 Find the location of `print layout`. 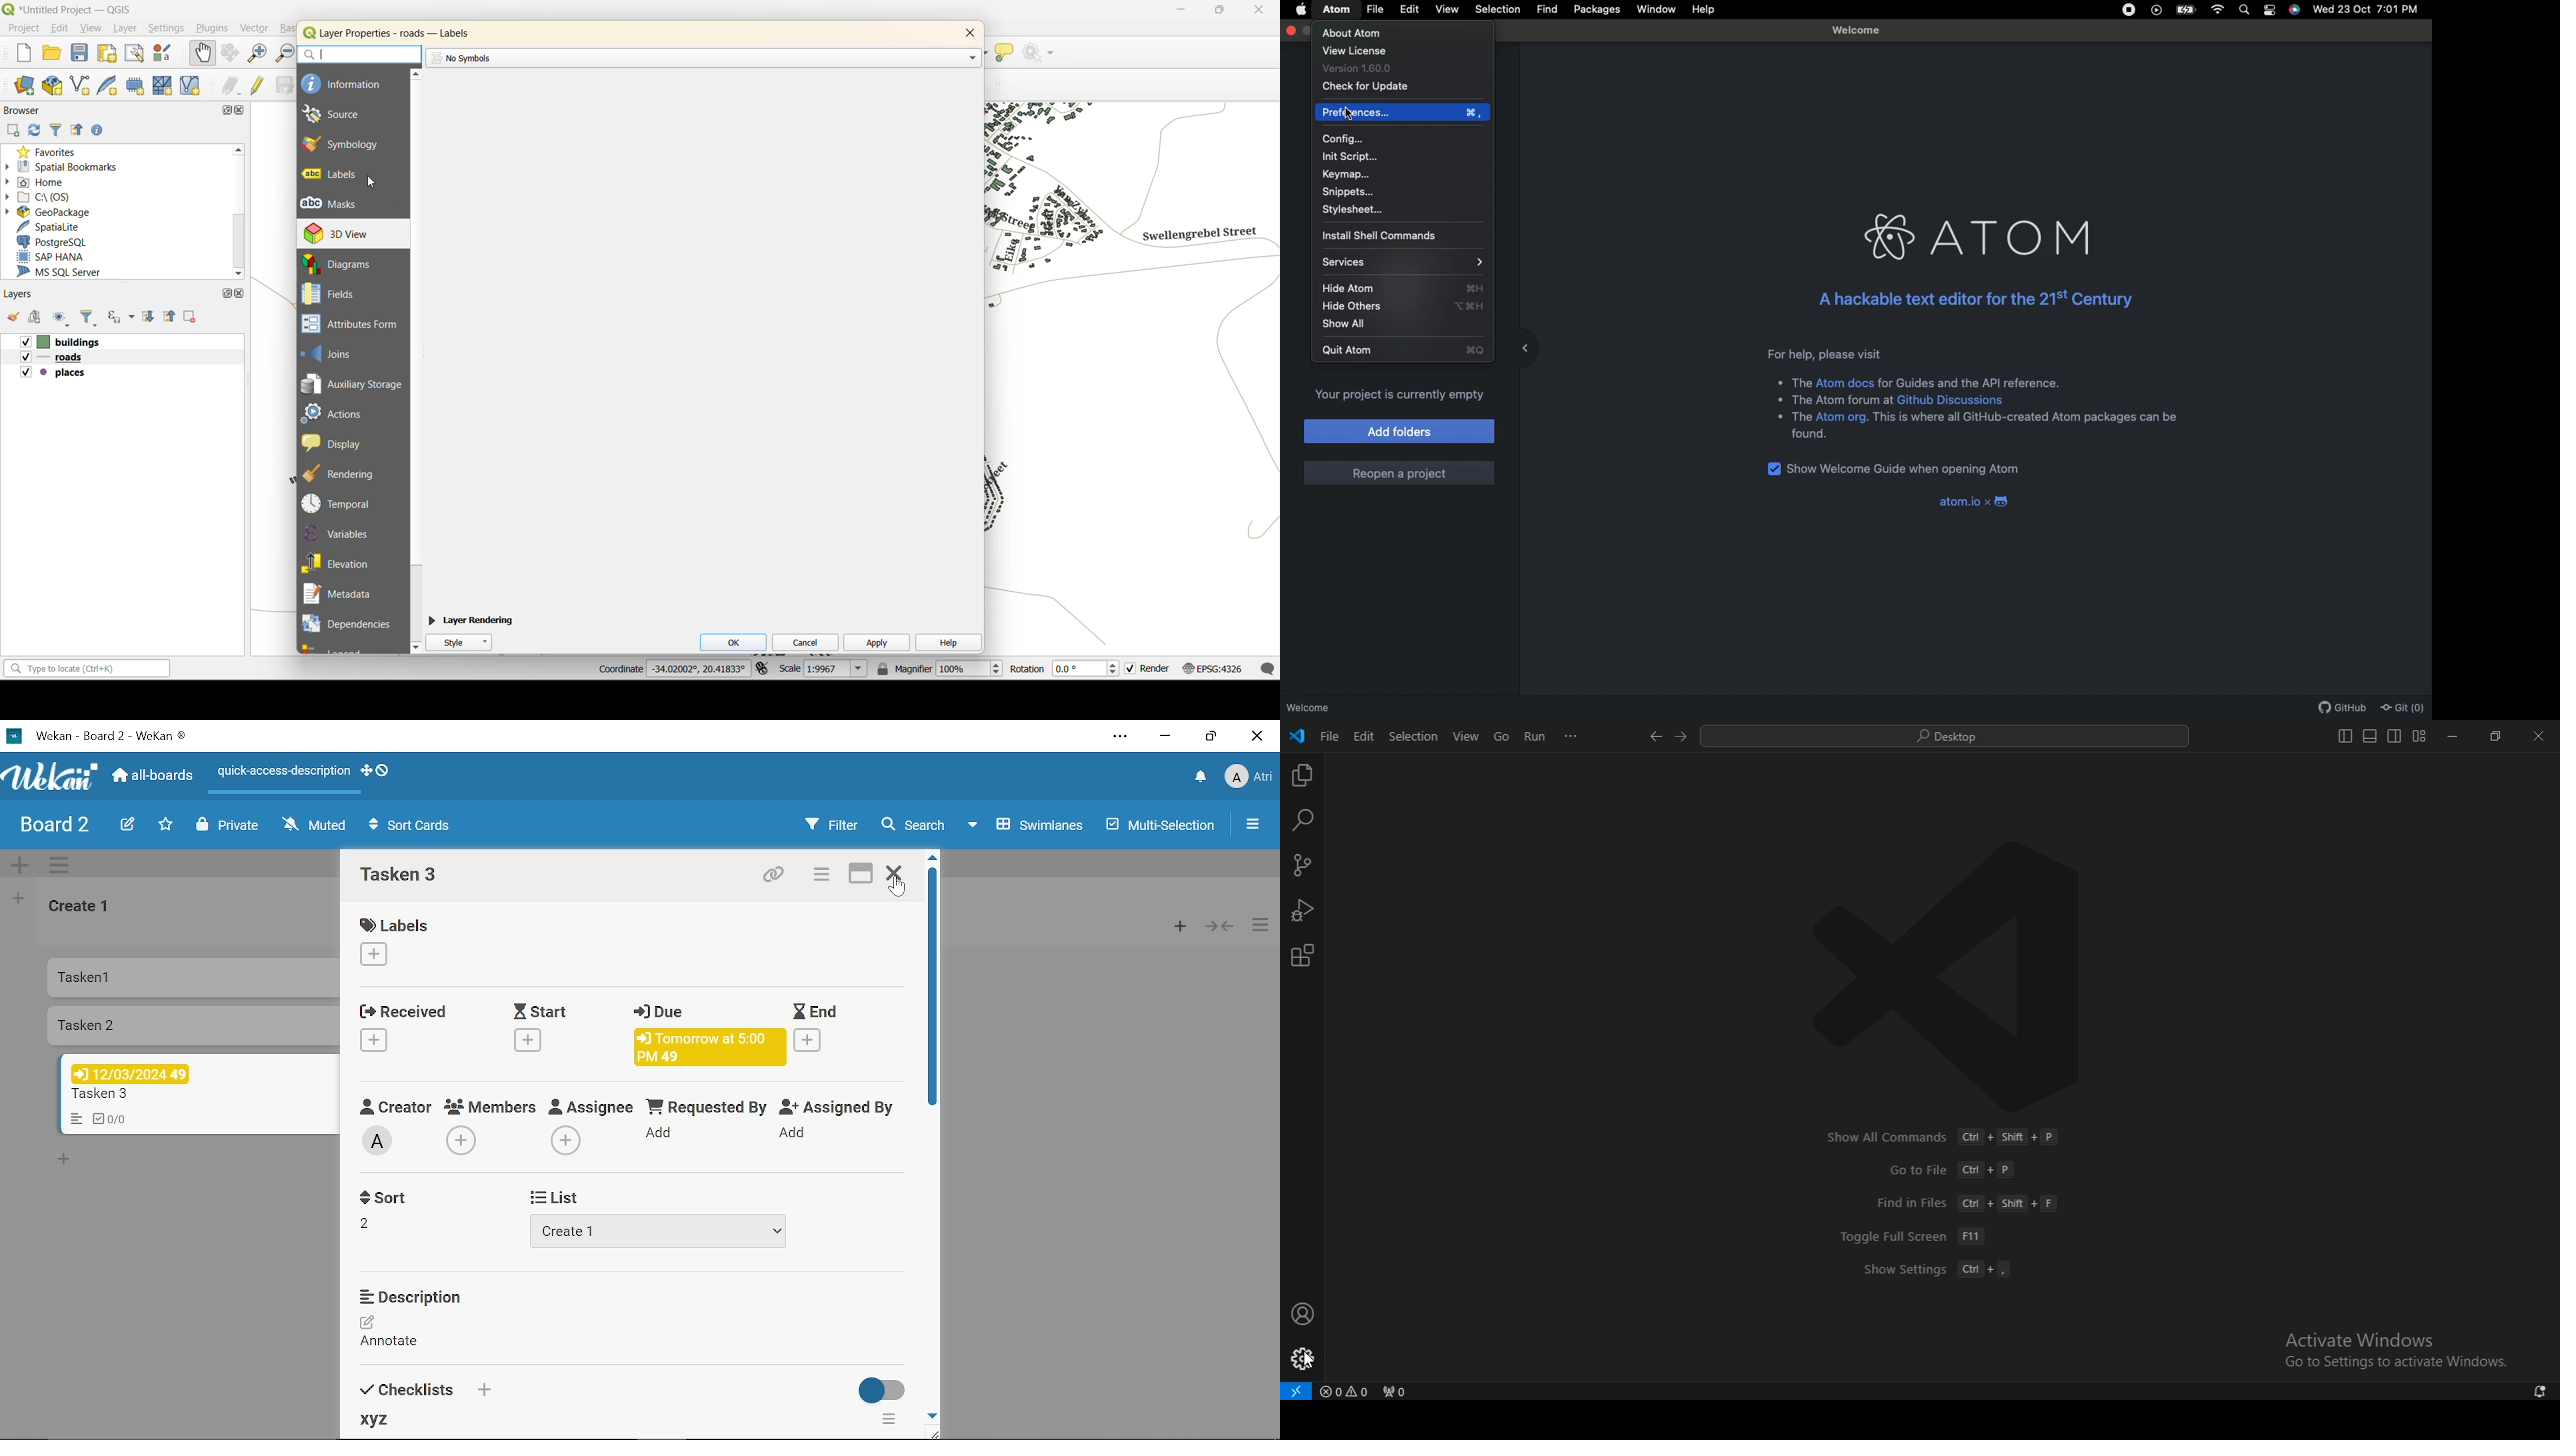

print layout is located at coordinates (108, 55).